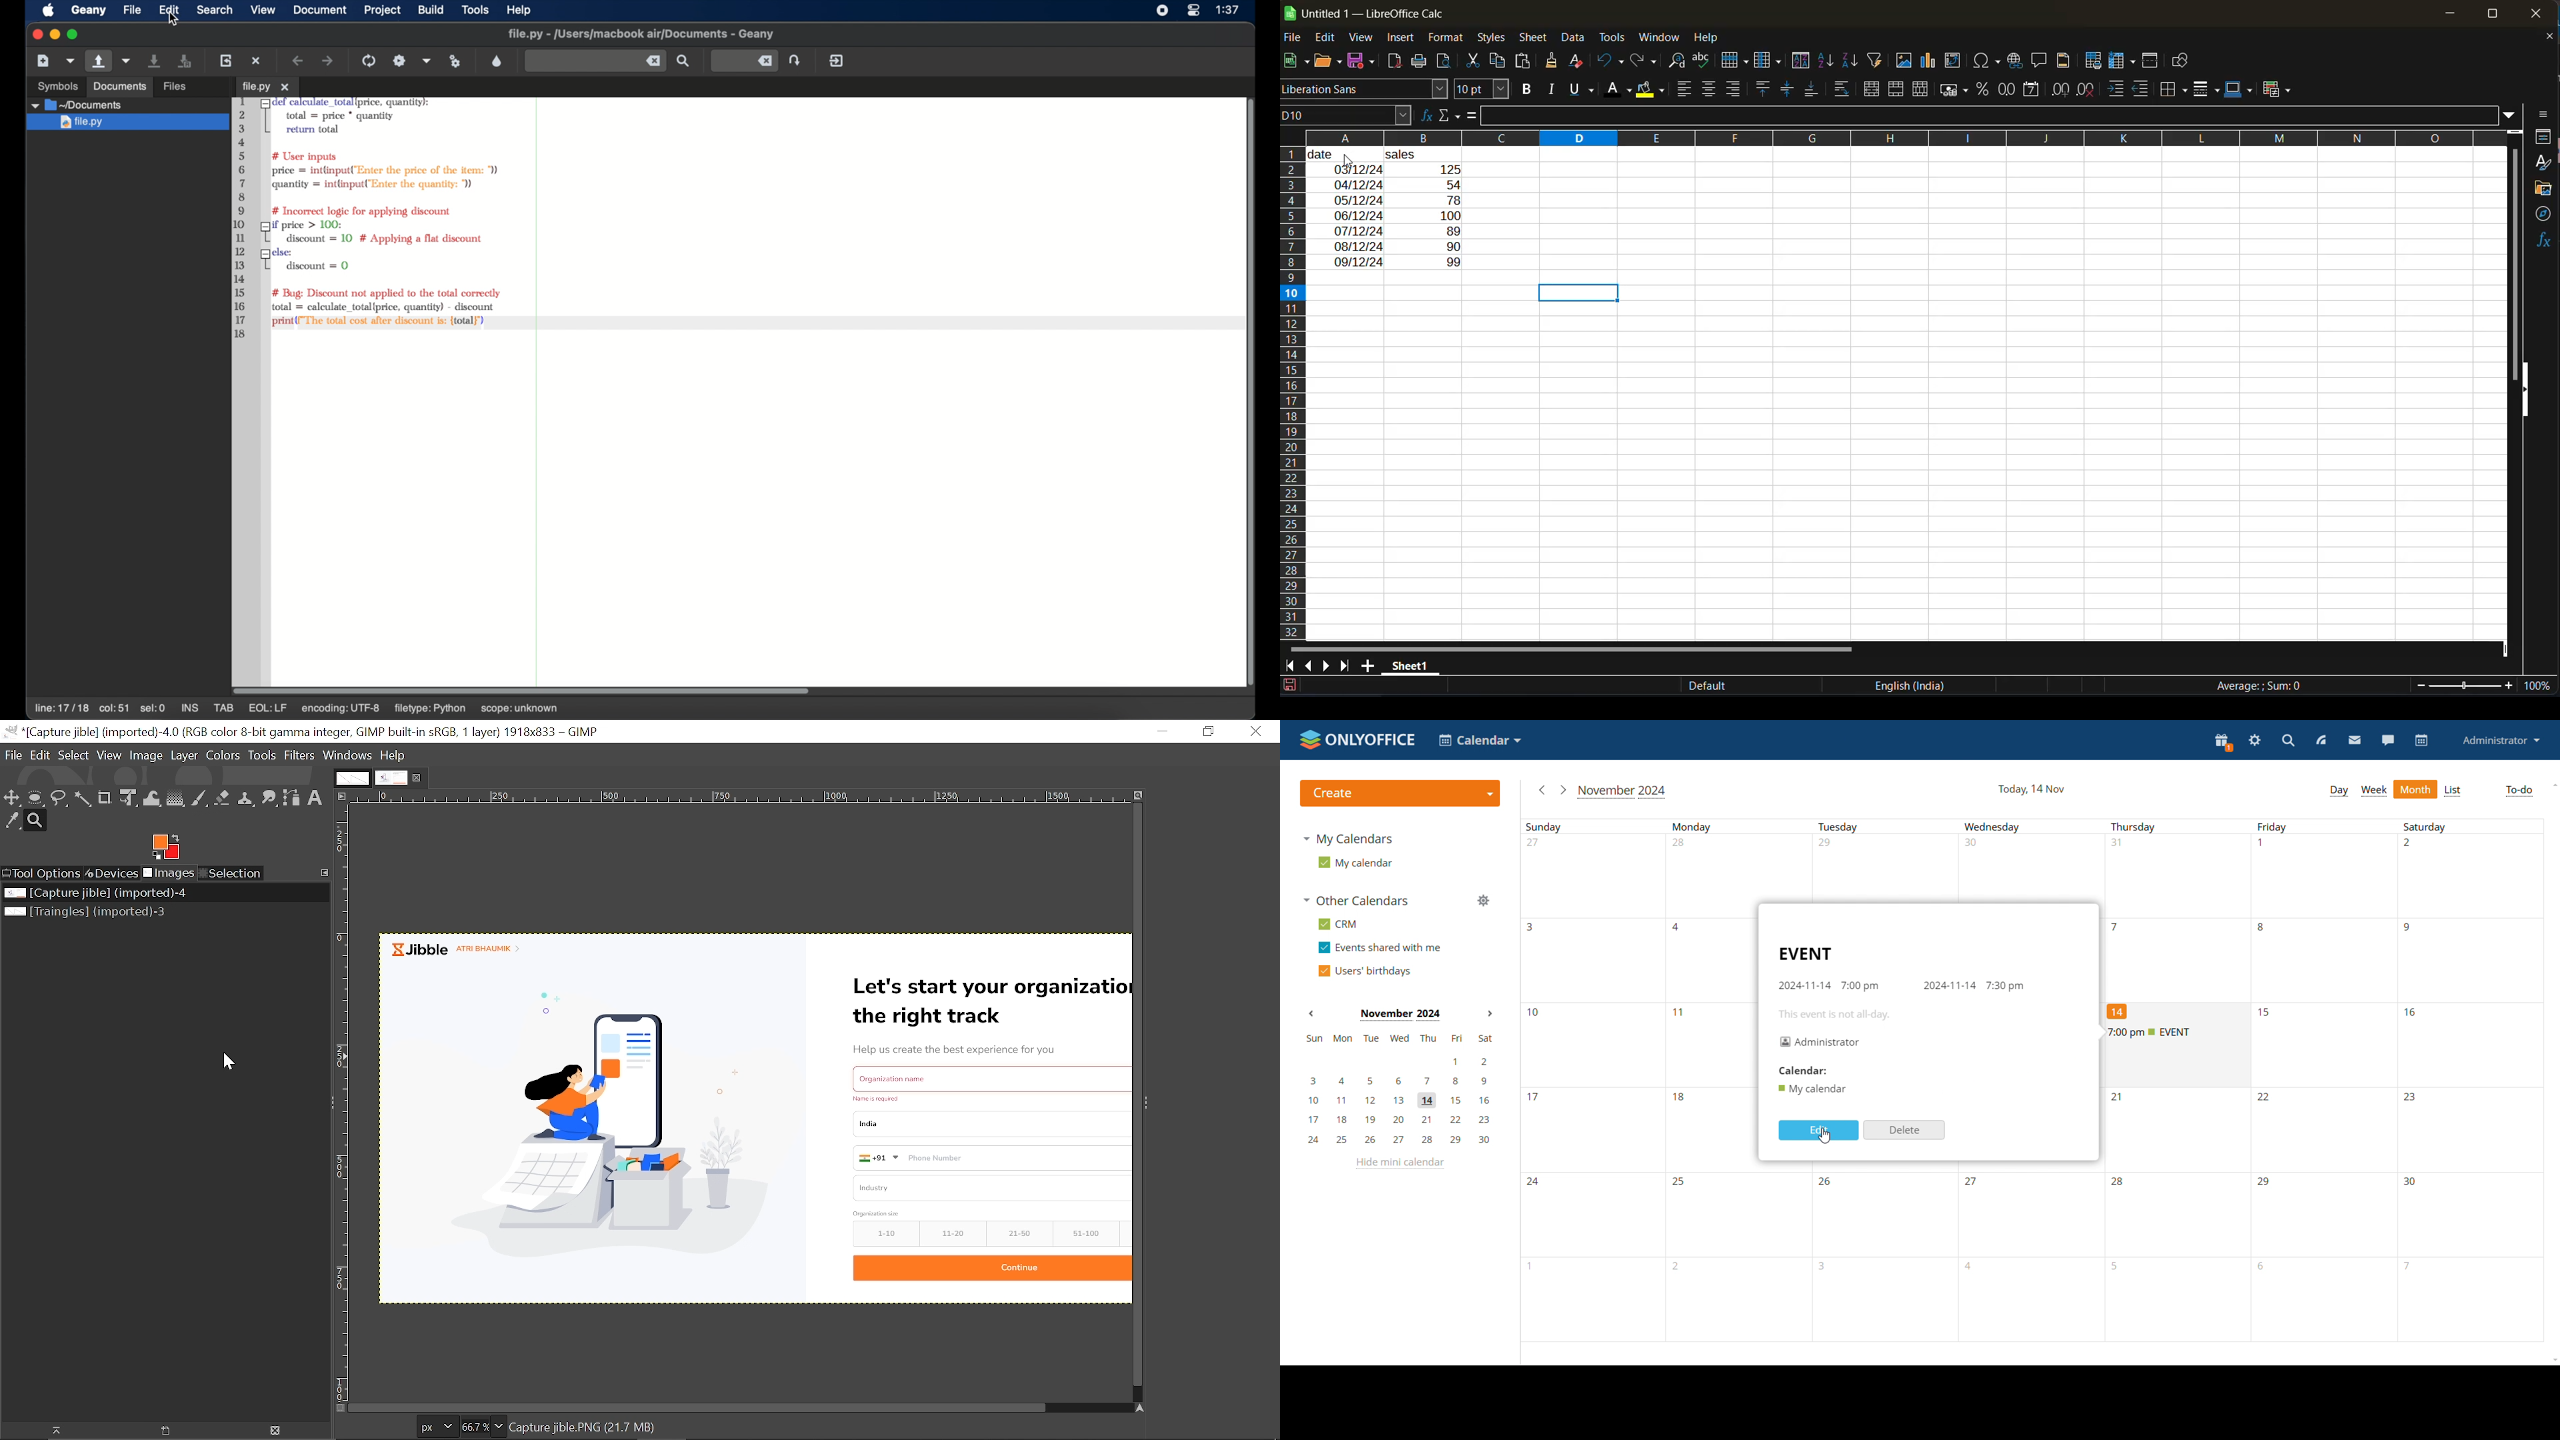 This screenshot has width=2576, height=1456. What do you see at coordinates (321, 10) in the screenshot?
I see `document` at bounding box center [321, 10].